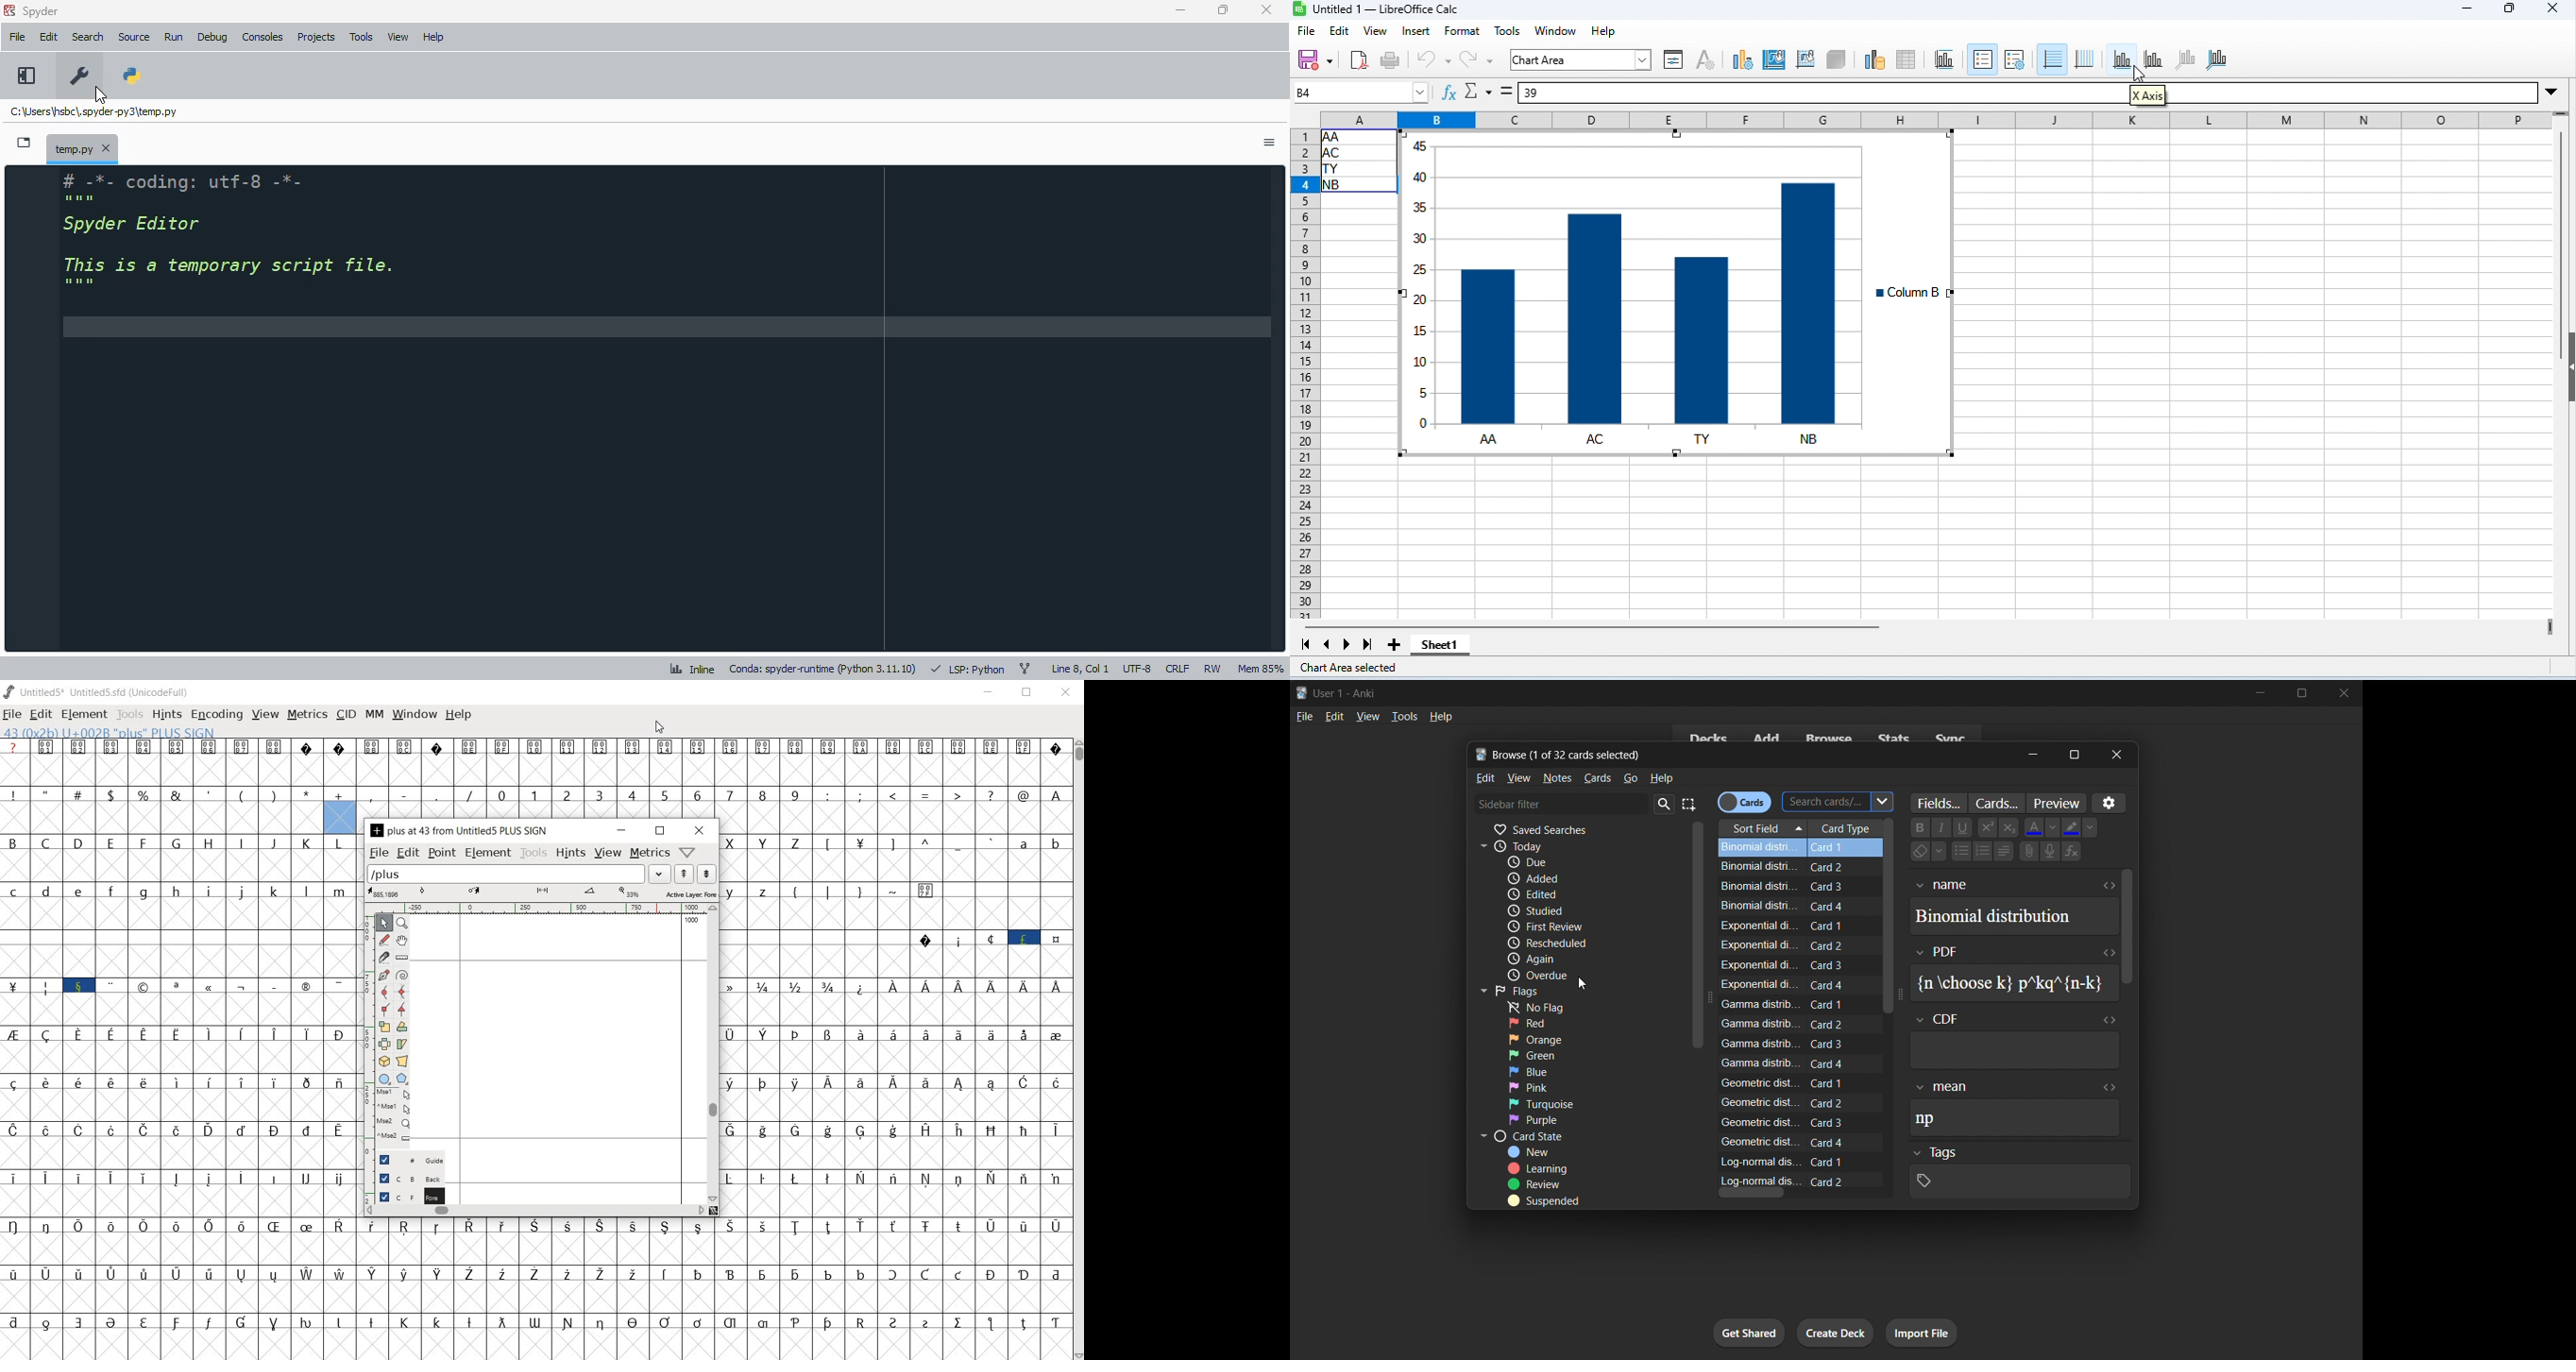  Describe the element at coordinates (2005, 1117) in the screenshot. I see `np` at that location.